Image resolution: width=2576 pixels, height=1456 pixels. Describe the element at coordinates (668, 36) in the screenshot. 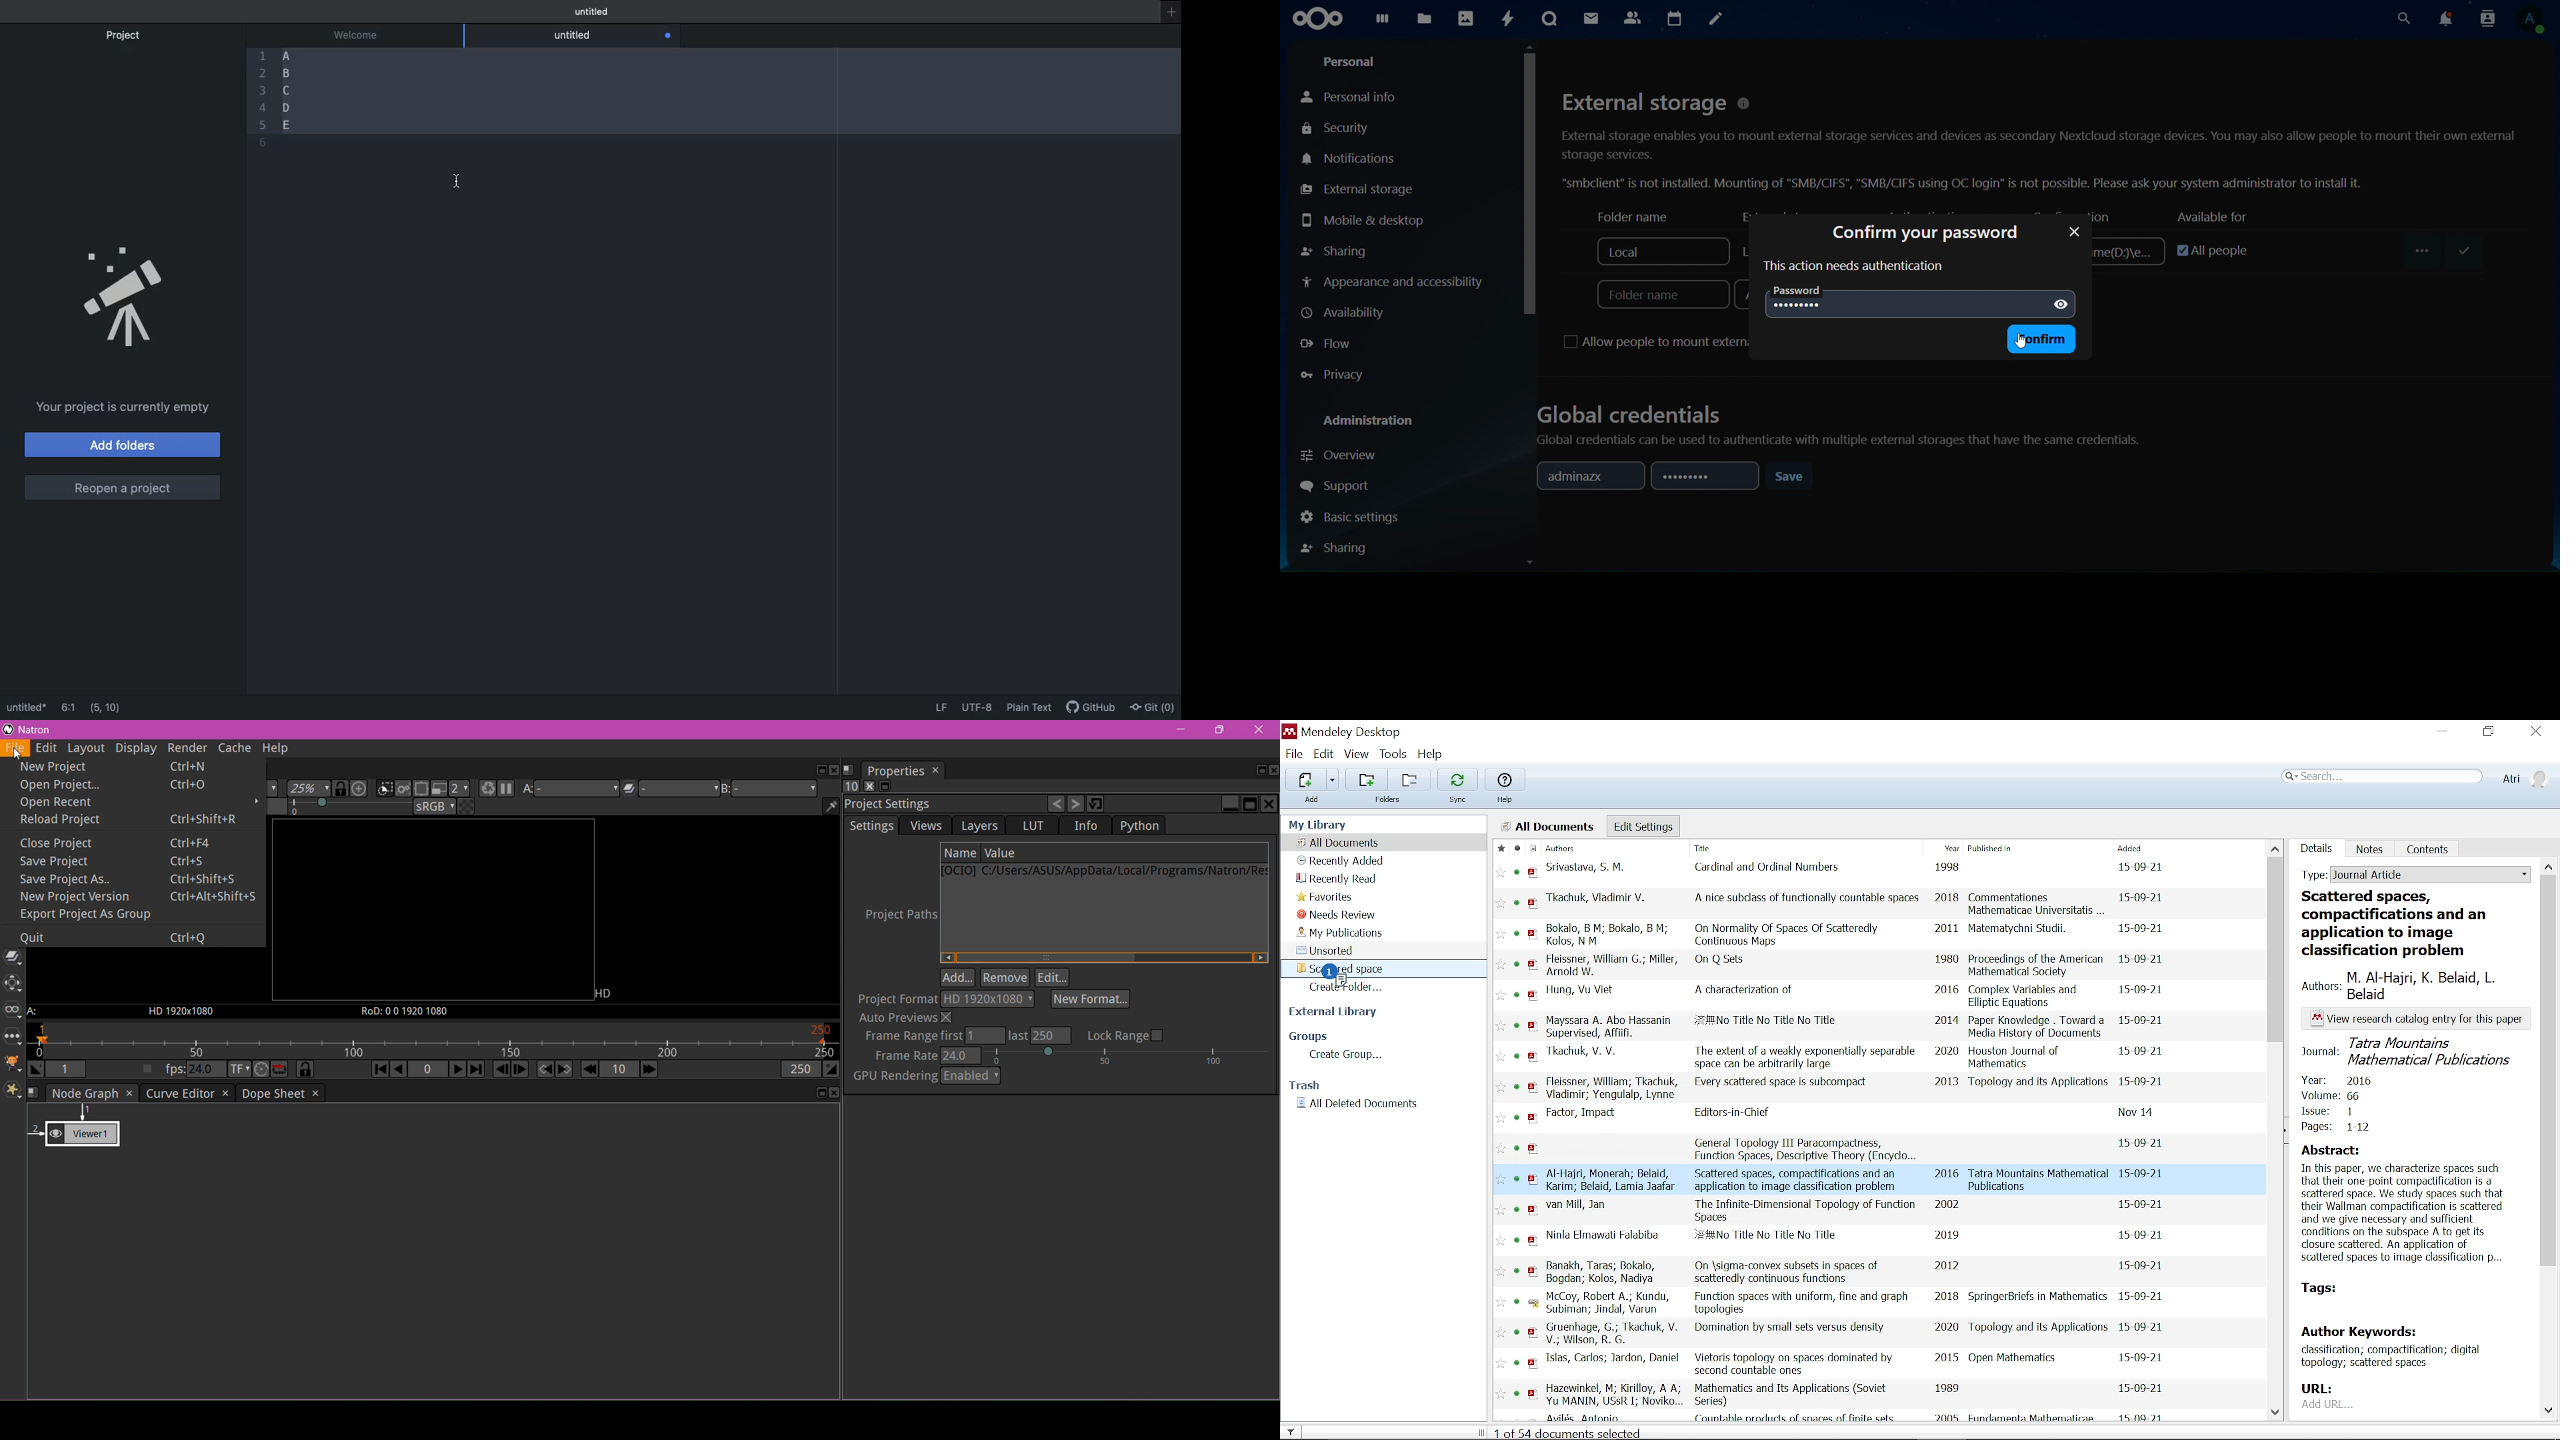

I see `close` at that location.